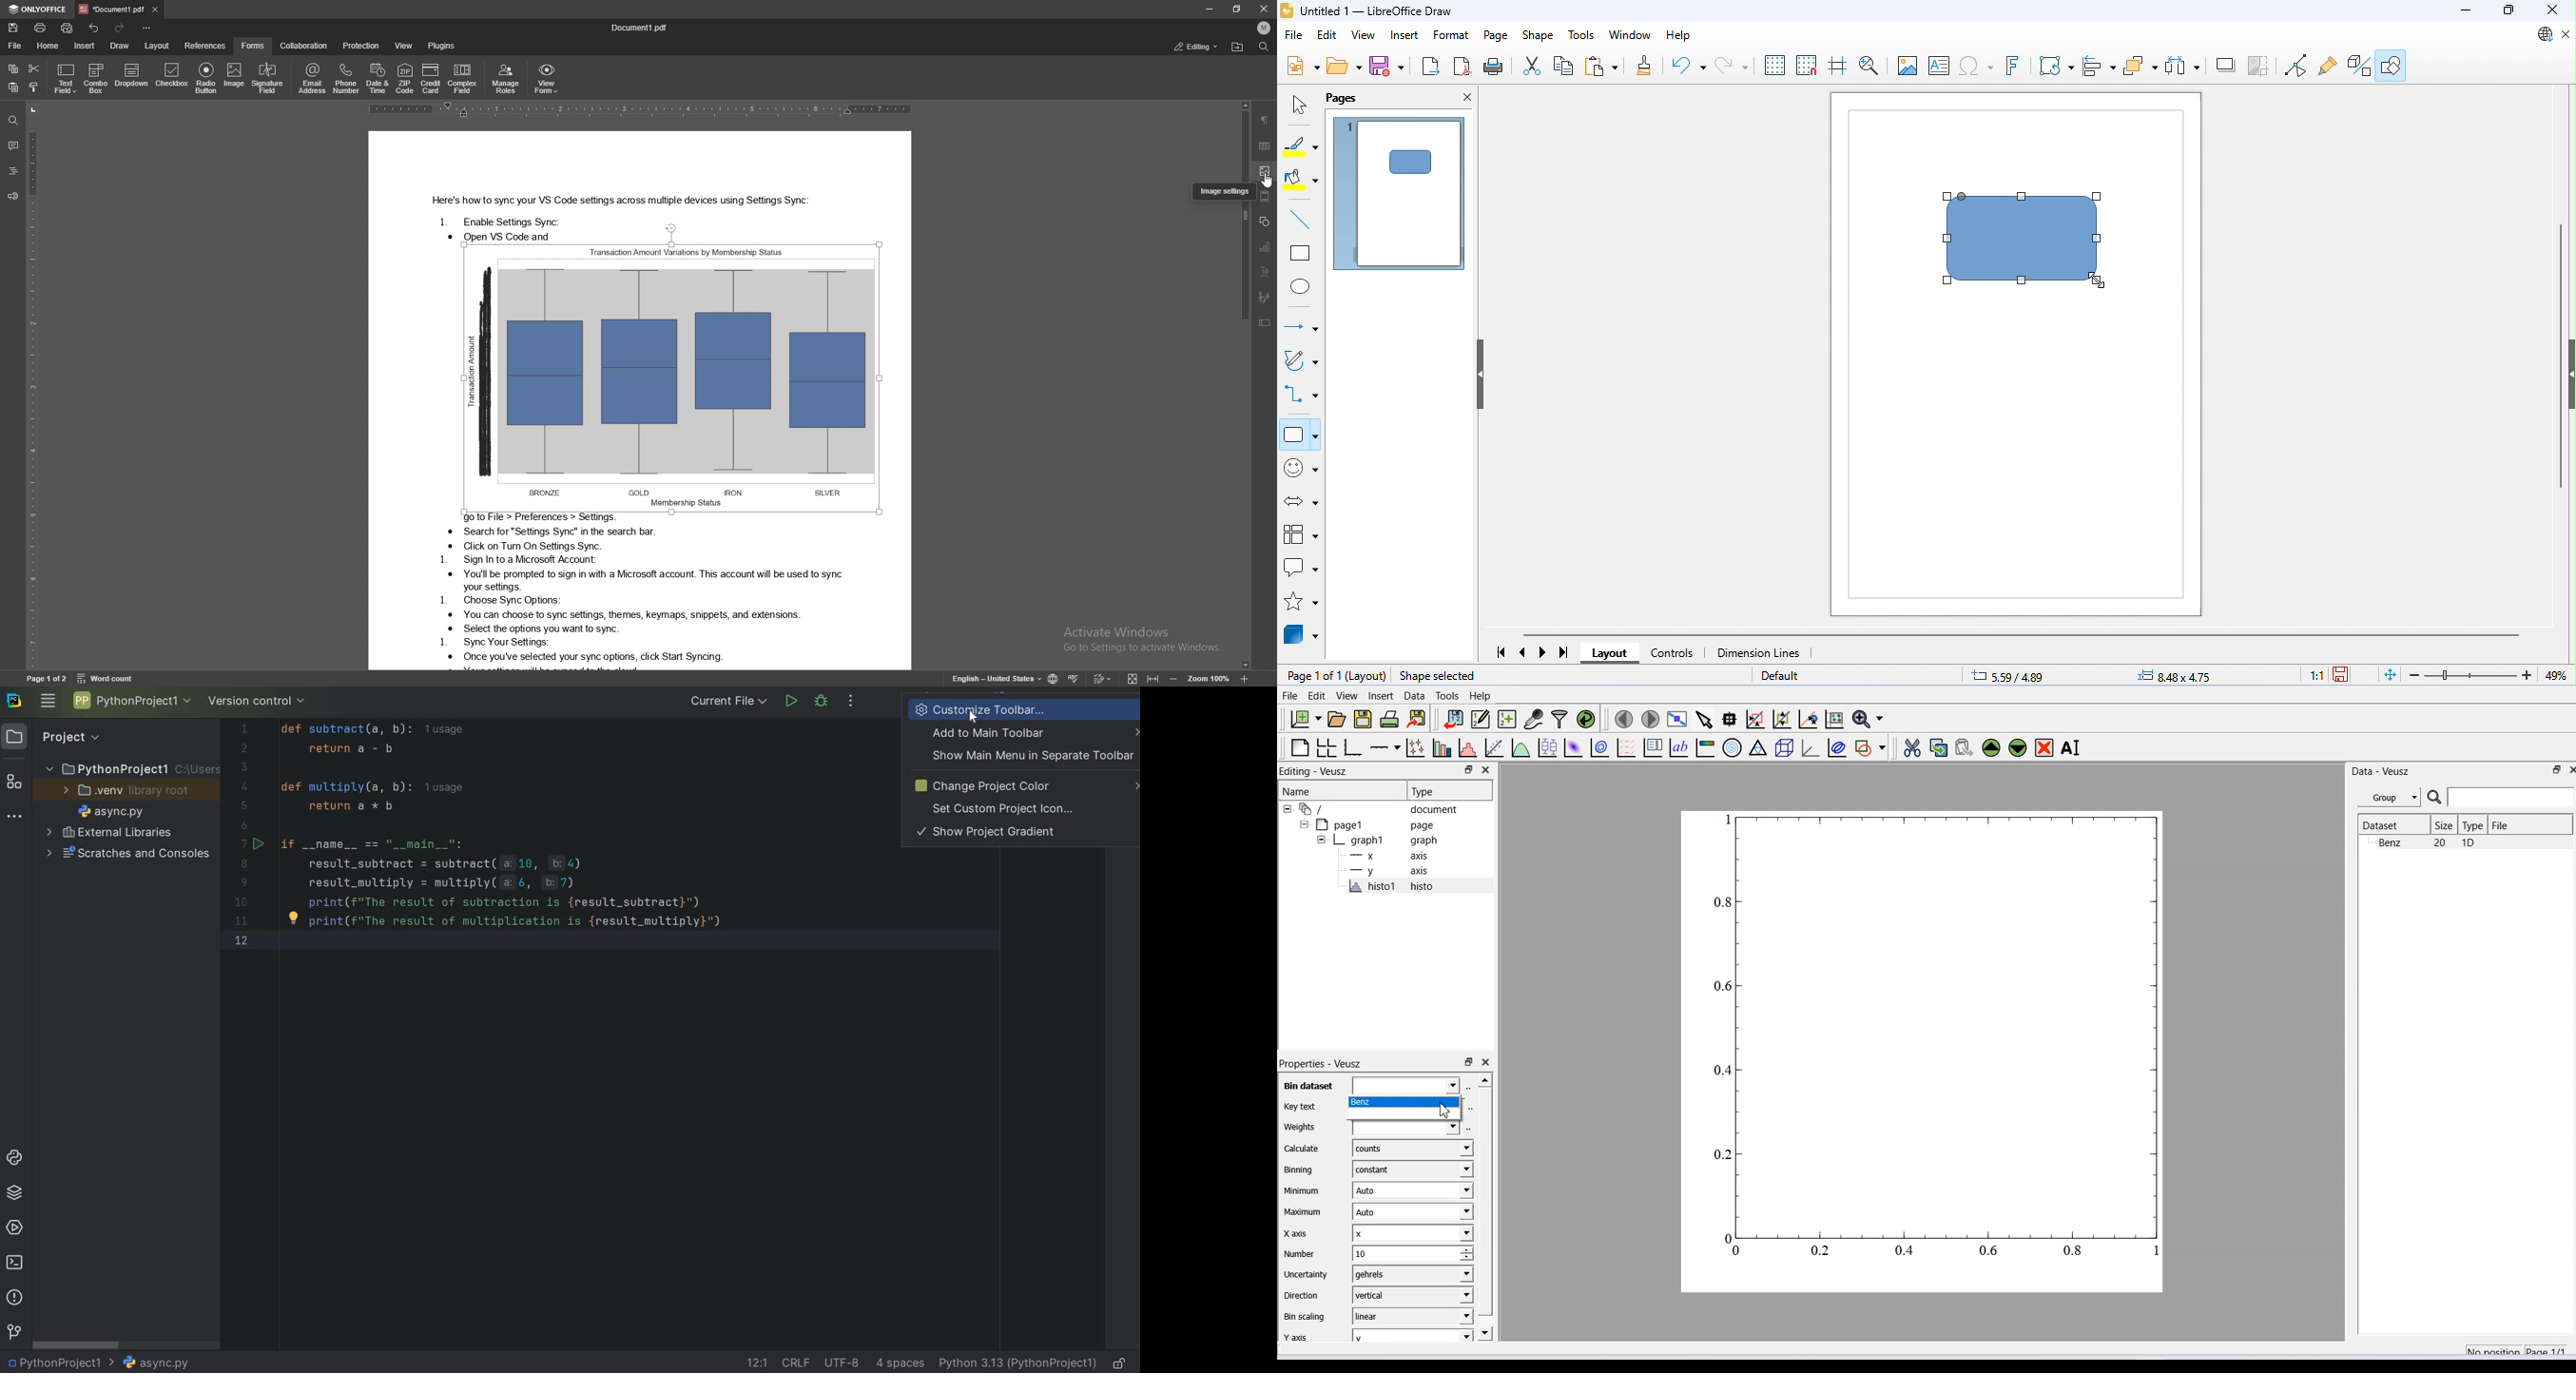 Image resolution: width=2576 pixels, height=1400 pixels. I want to click on Plot a 2D dataset as Image, so click(1573, 747).